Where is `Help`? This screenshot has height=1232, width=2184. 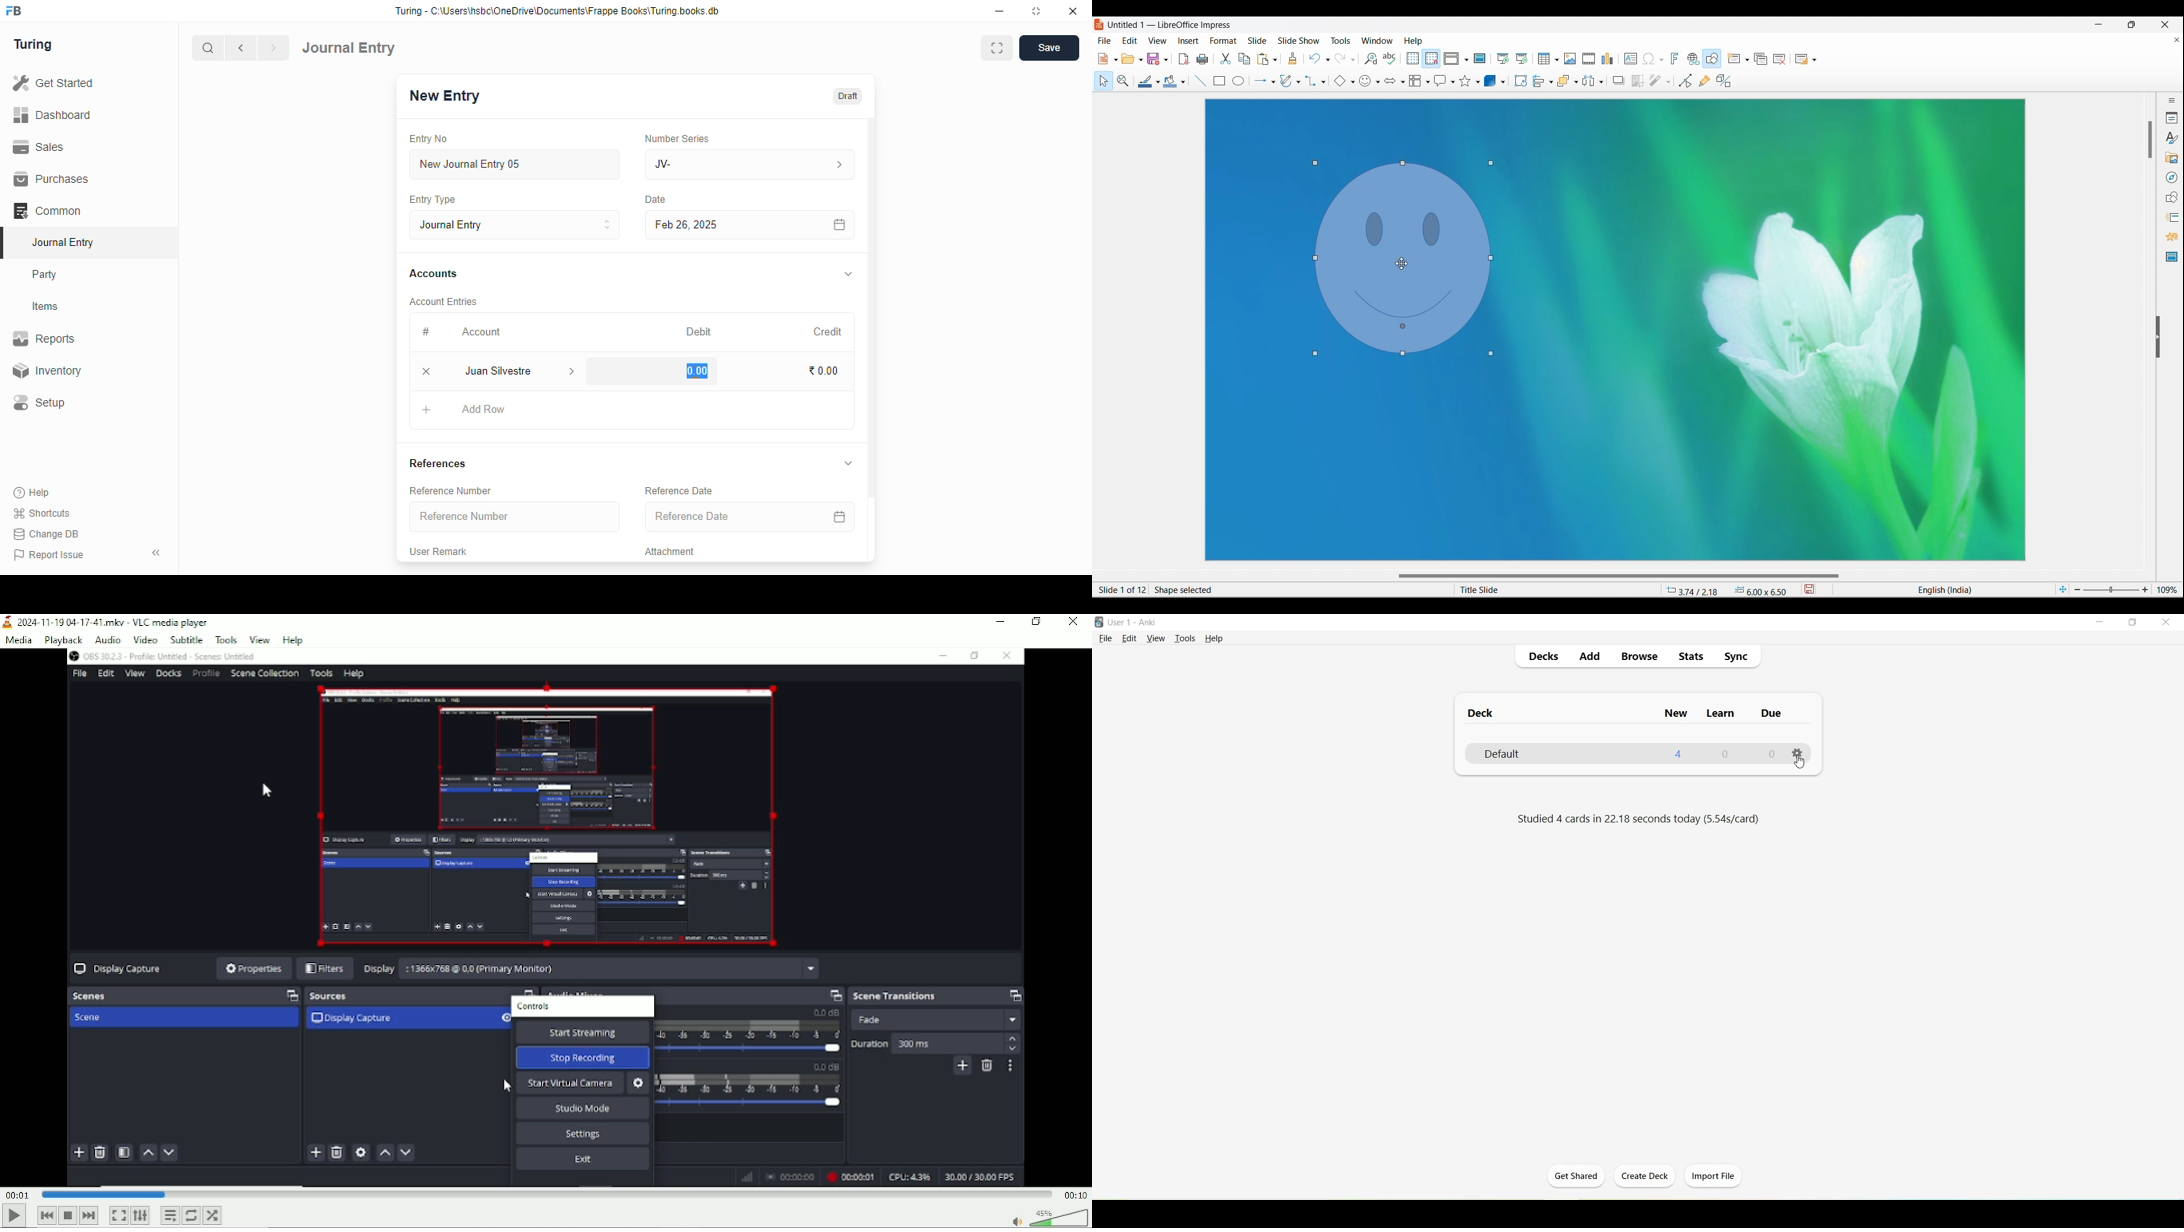
Help is located at coordinates (1214, 638).